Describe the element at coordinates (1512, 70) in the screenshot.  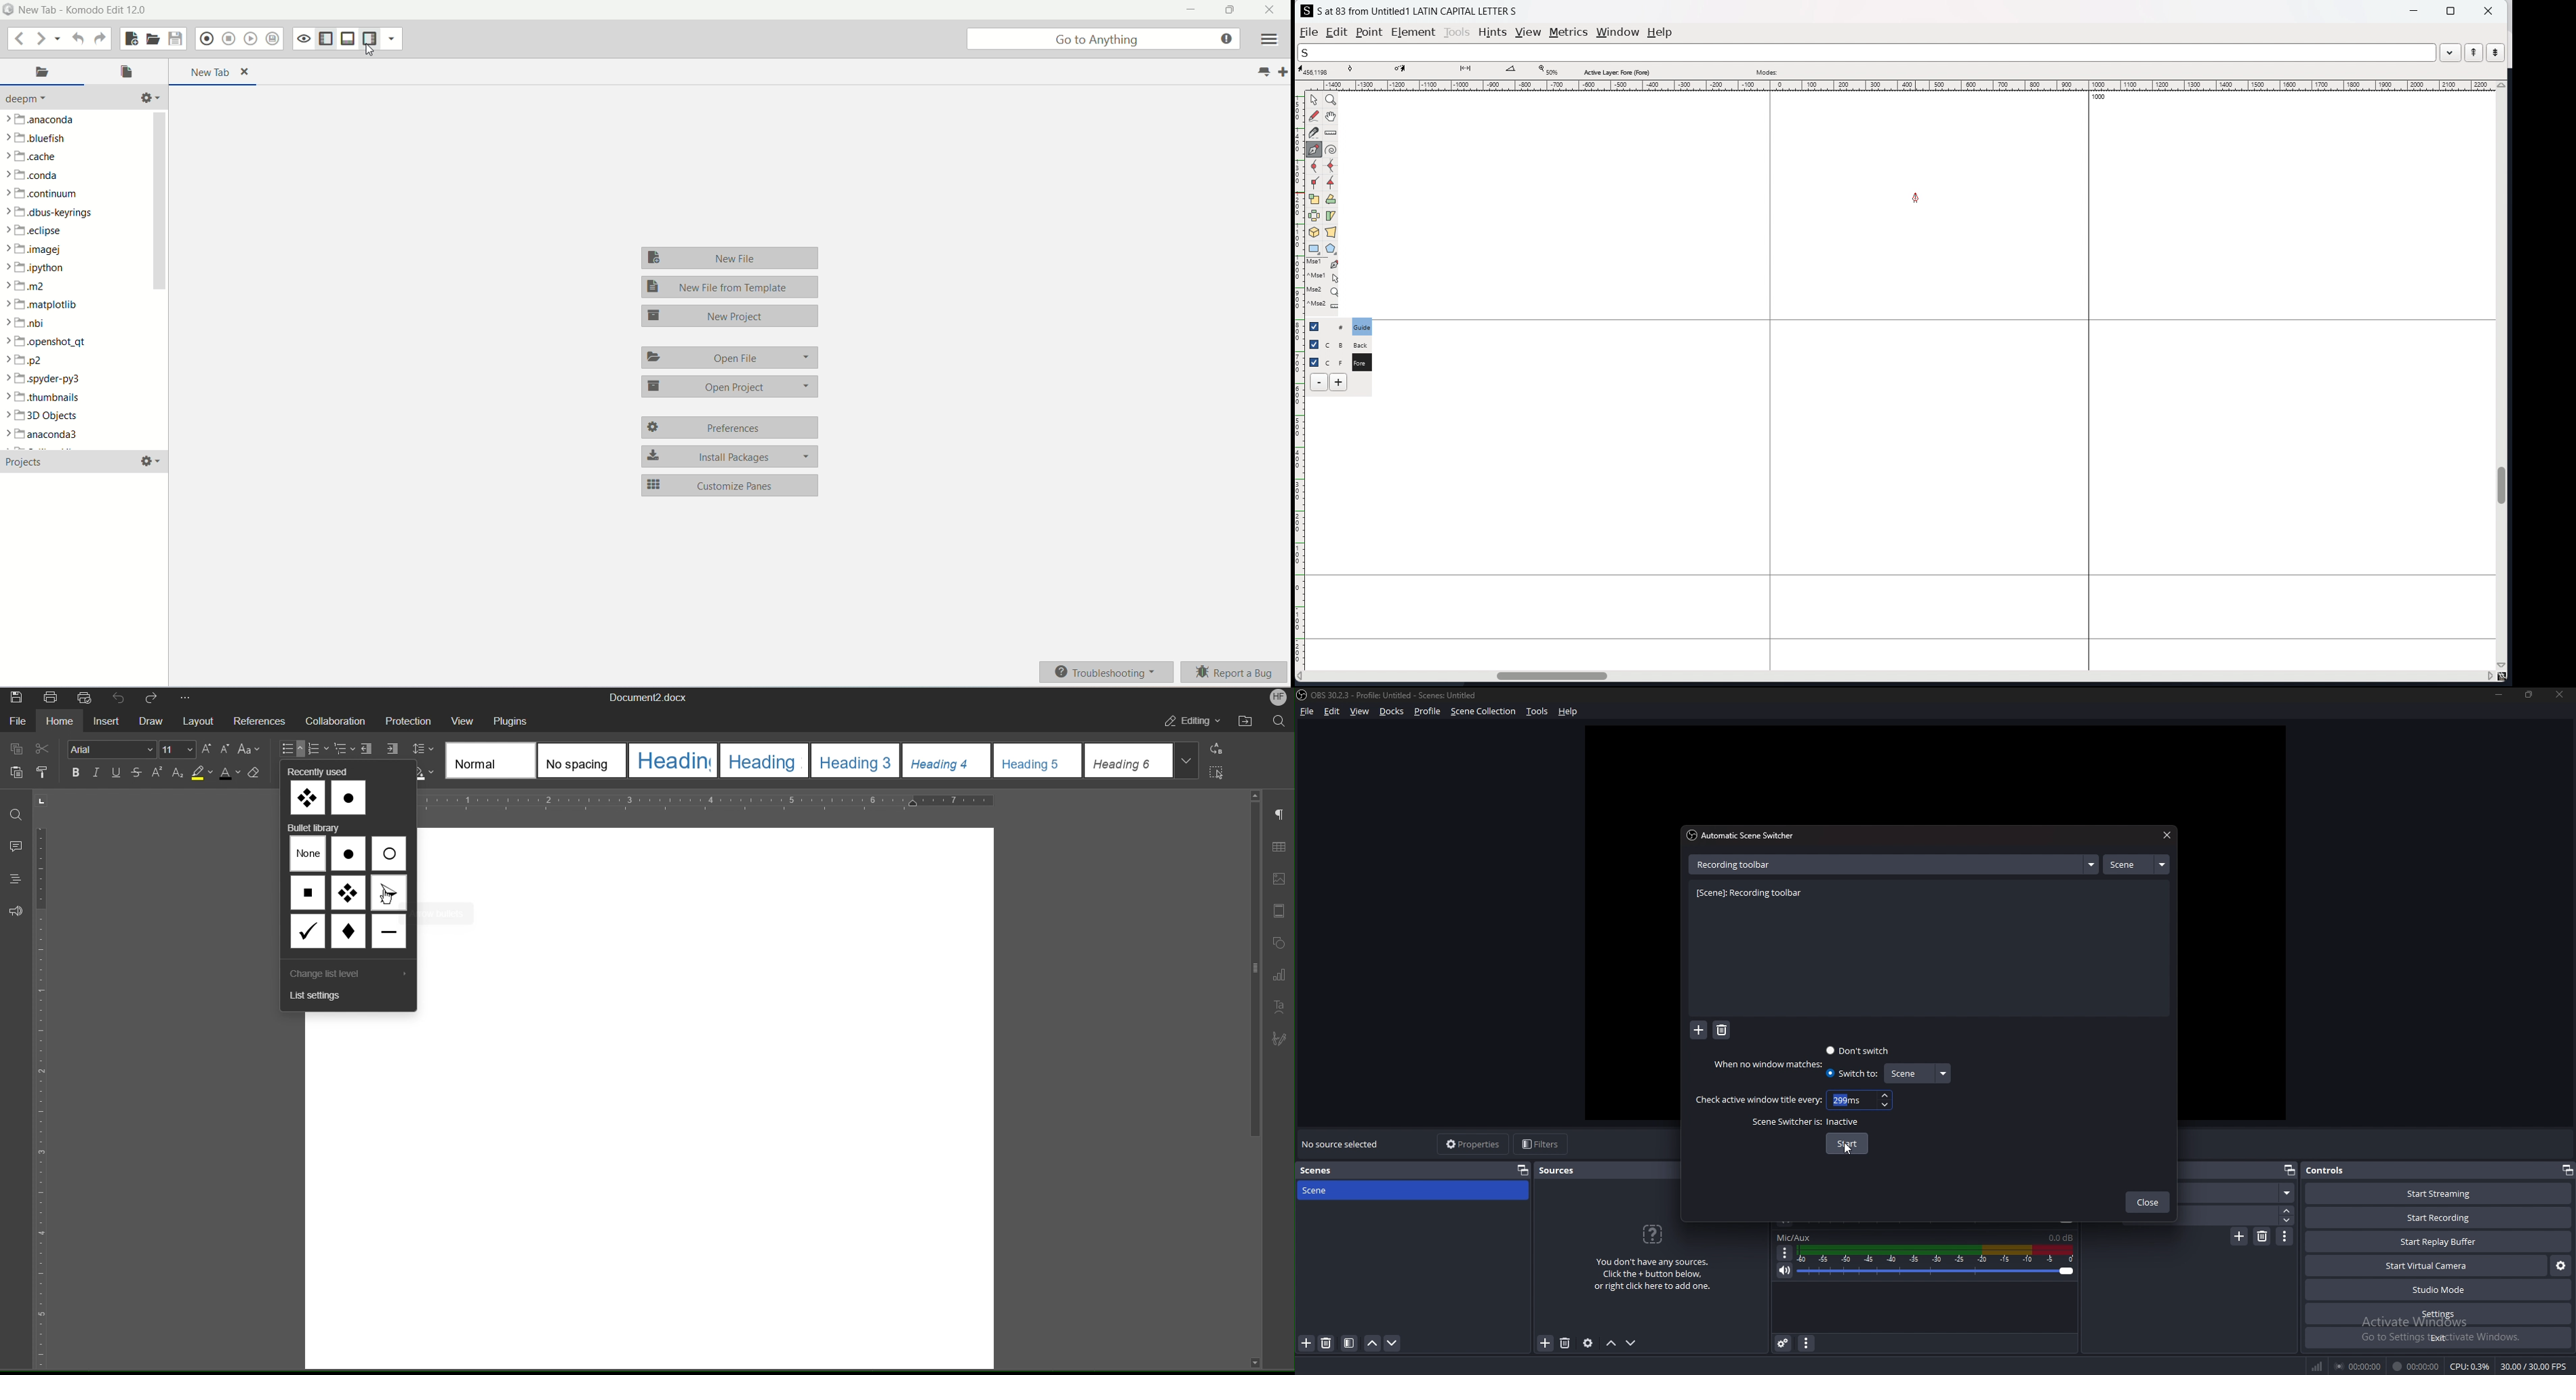
I see `angle between points` at that location.